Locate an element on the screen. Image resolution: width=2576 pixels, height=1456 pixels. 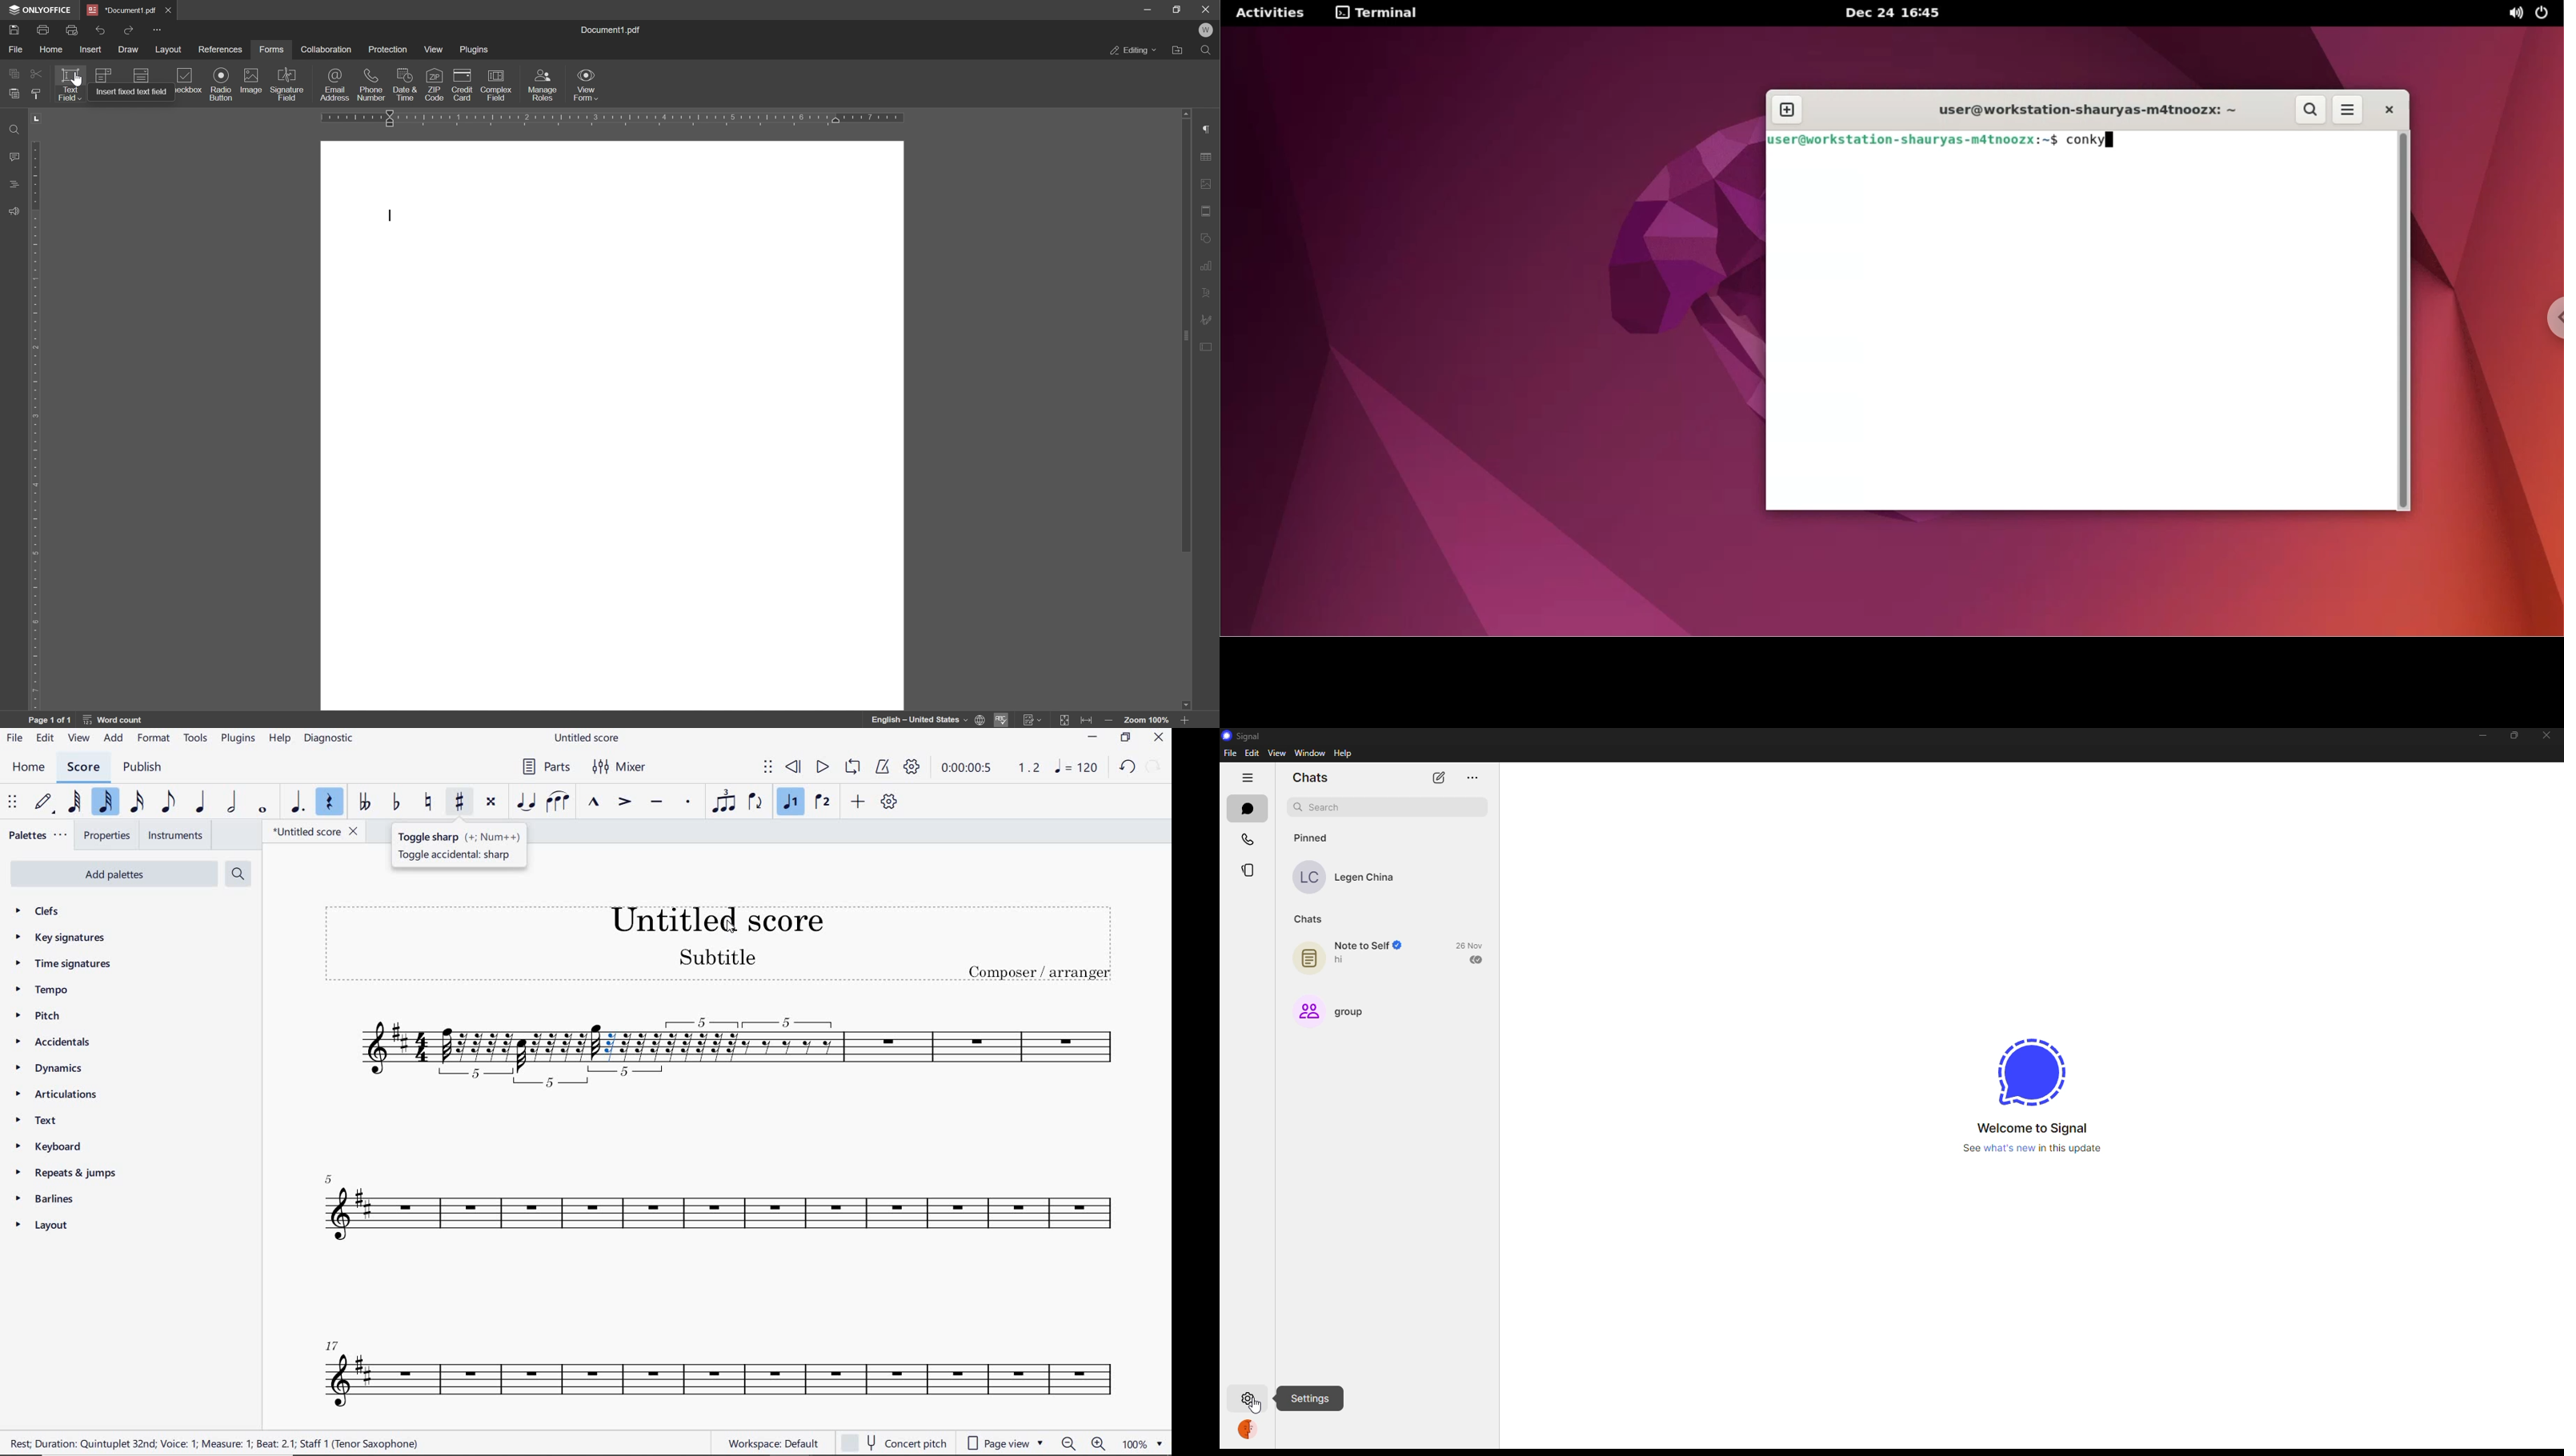
STACCATO is located at coordinates (688, 803).